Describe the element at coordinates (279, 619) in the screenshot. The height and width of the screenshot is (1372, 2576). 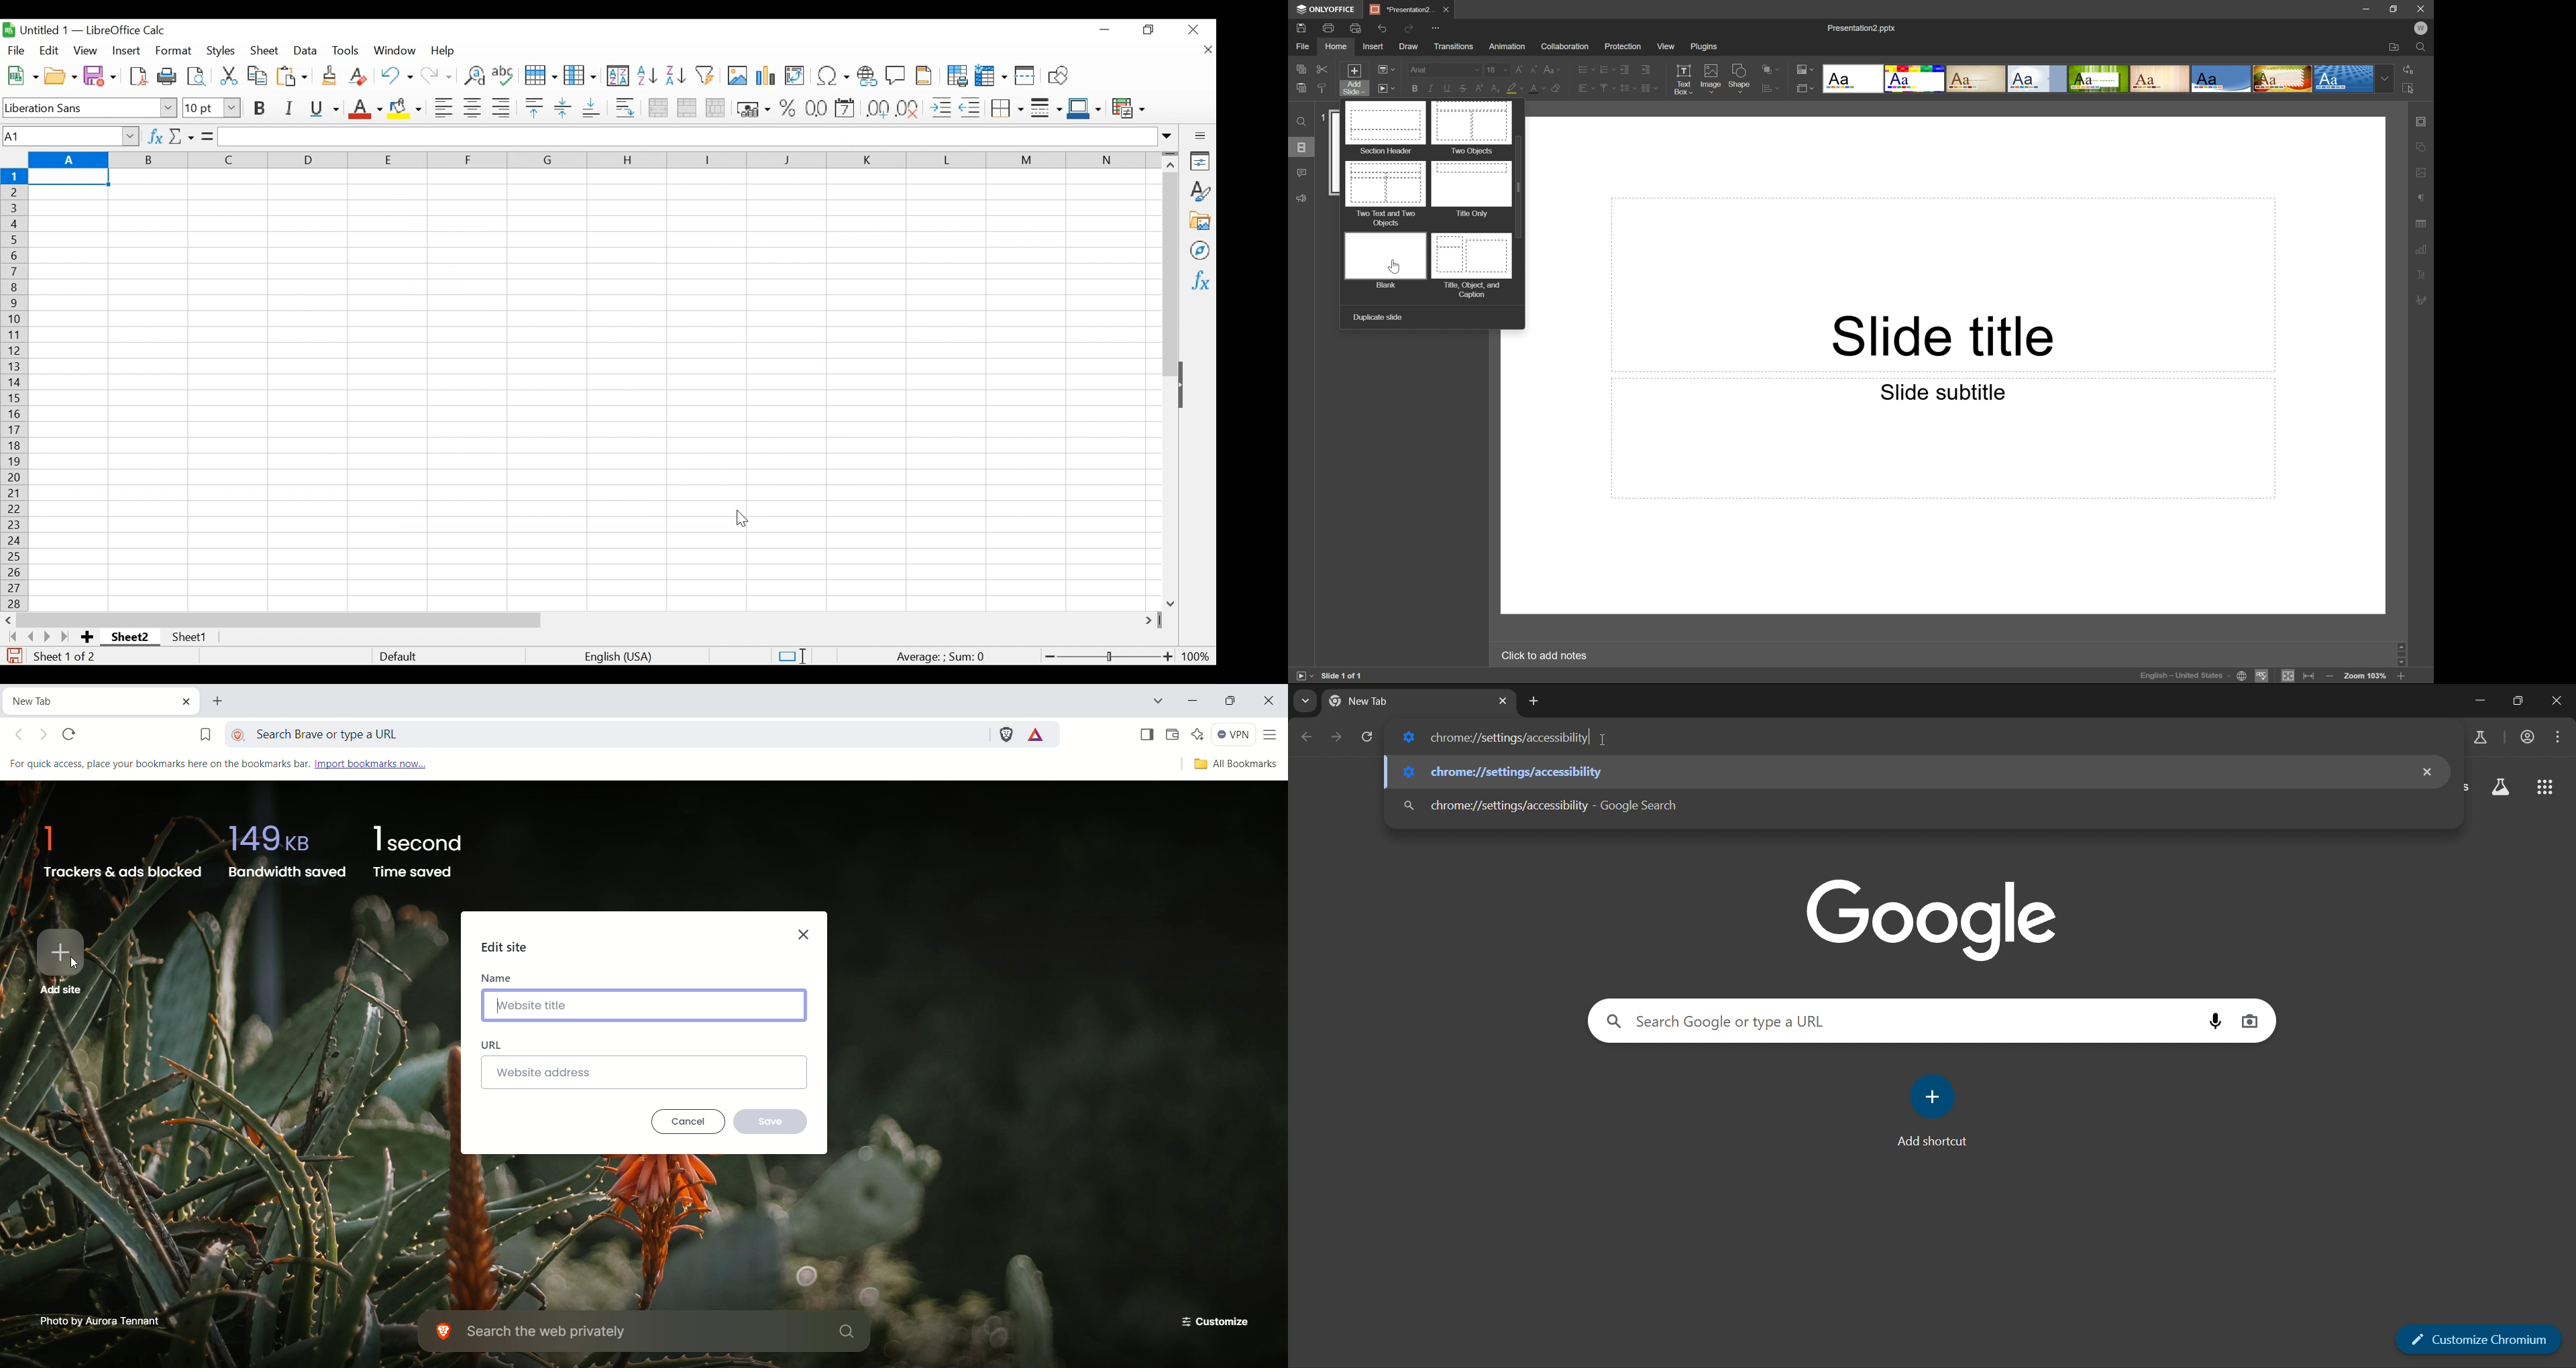
I see `Horizontal Scroll bar` at that location.